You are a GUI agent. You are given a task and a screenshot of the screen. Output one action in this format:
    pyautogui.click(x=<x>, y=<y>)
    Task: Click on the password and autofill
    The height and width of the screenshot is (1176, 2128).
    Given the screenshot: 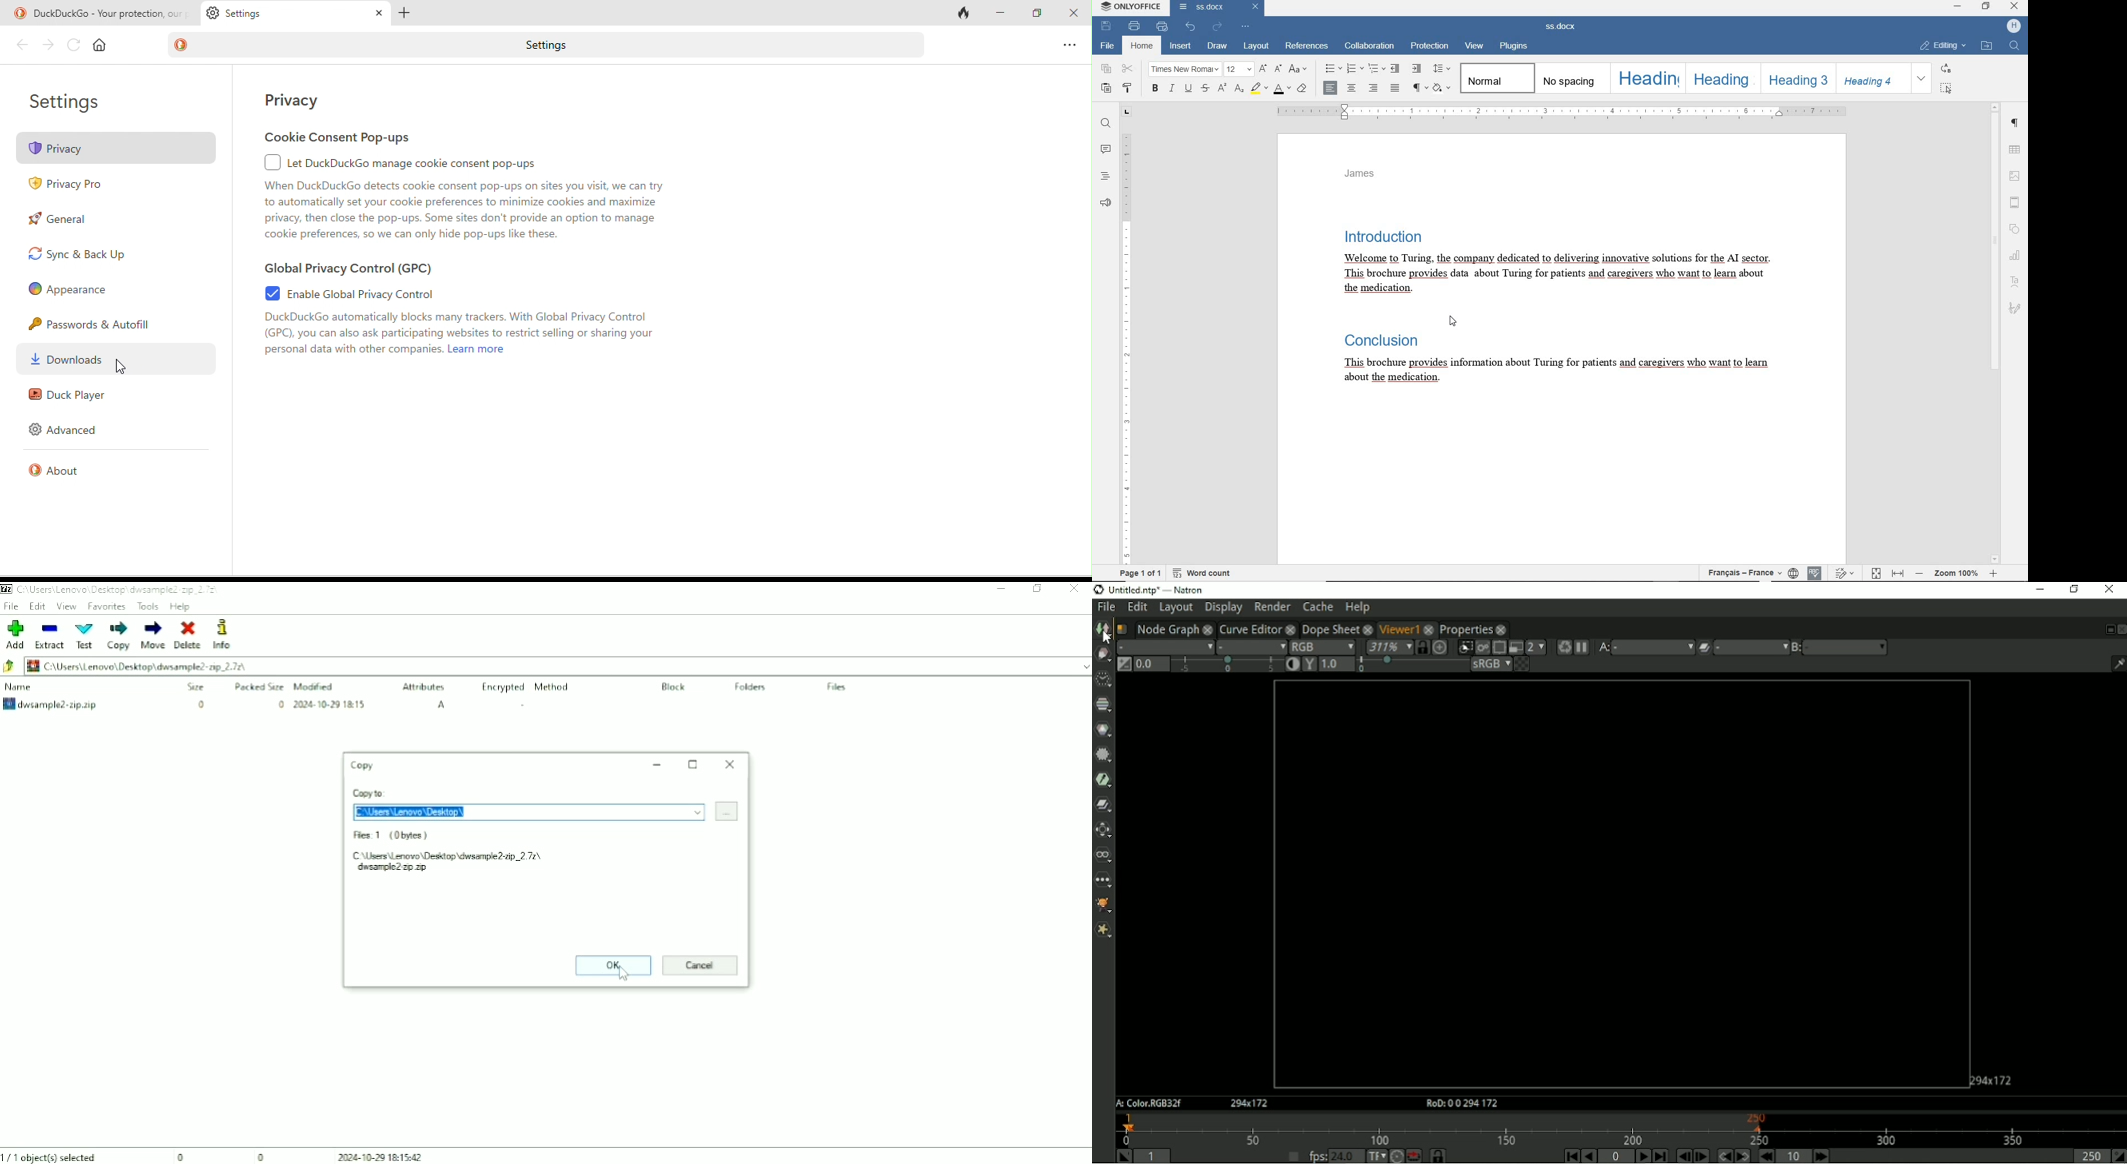 What is the action you would take?
    pyautogui.click(x=96, y=323)
    